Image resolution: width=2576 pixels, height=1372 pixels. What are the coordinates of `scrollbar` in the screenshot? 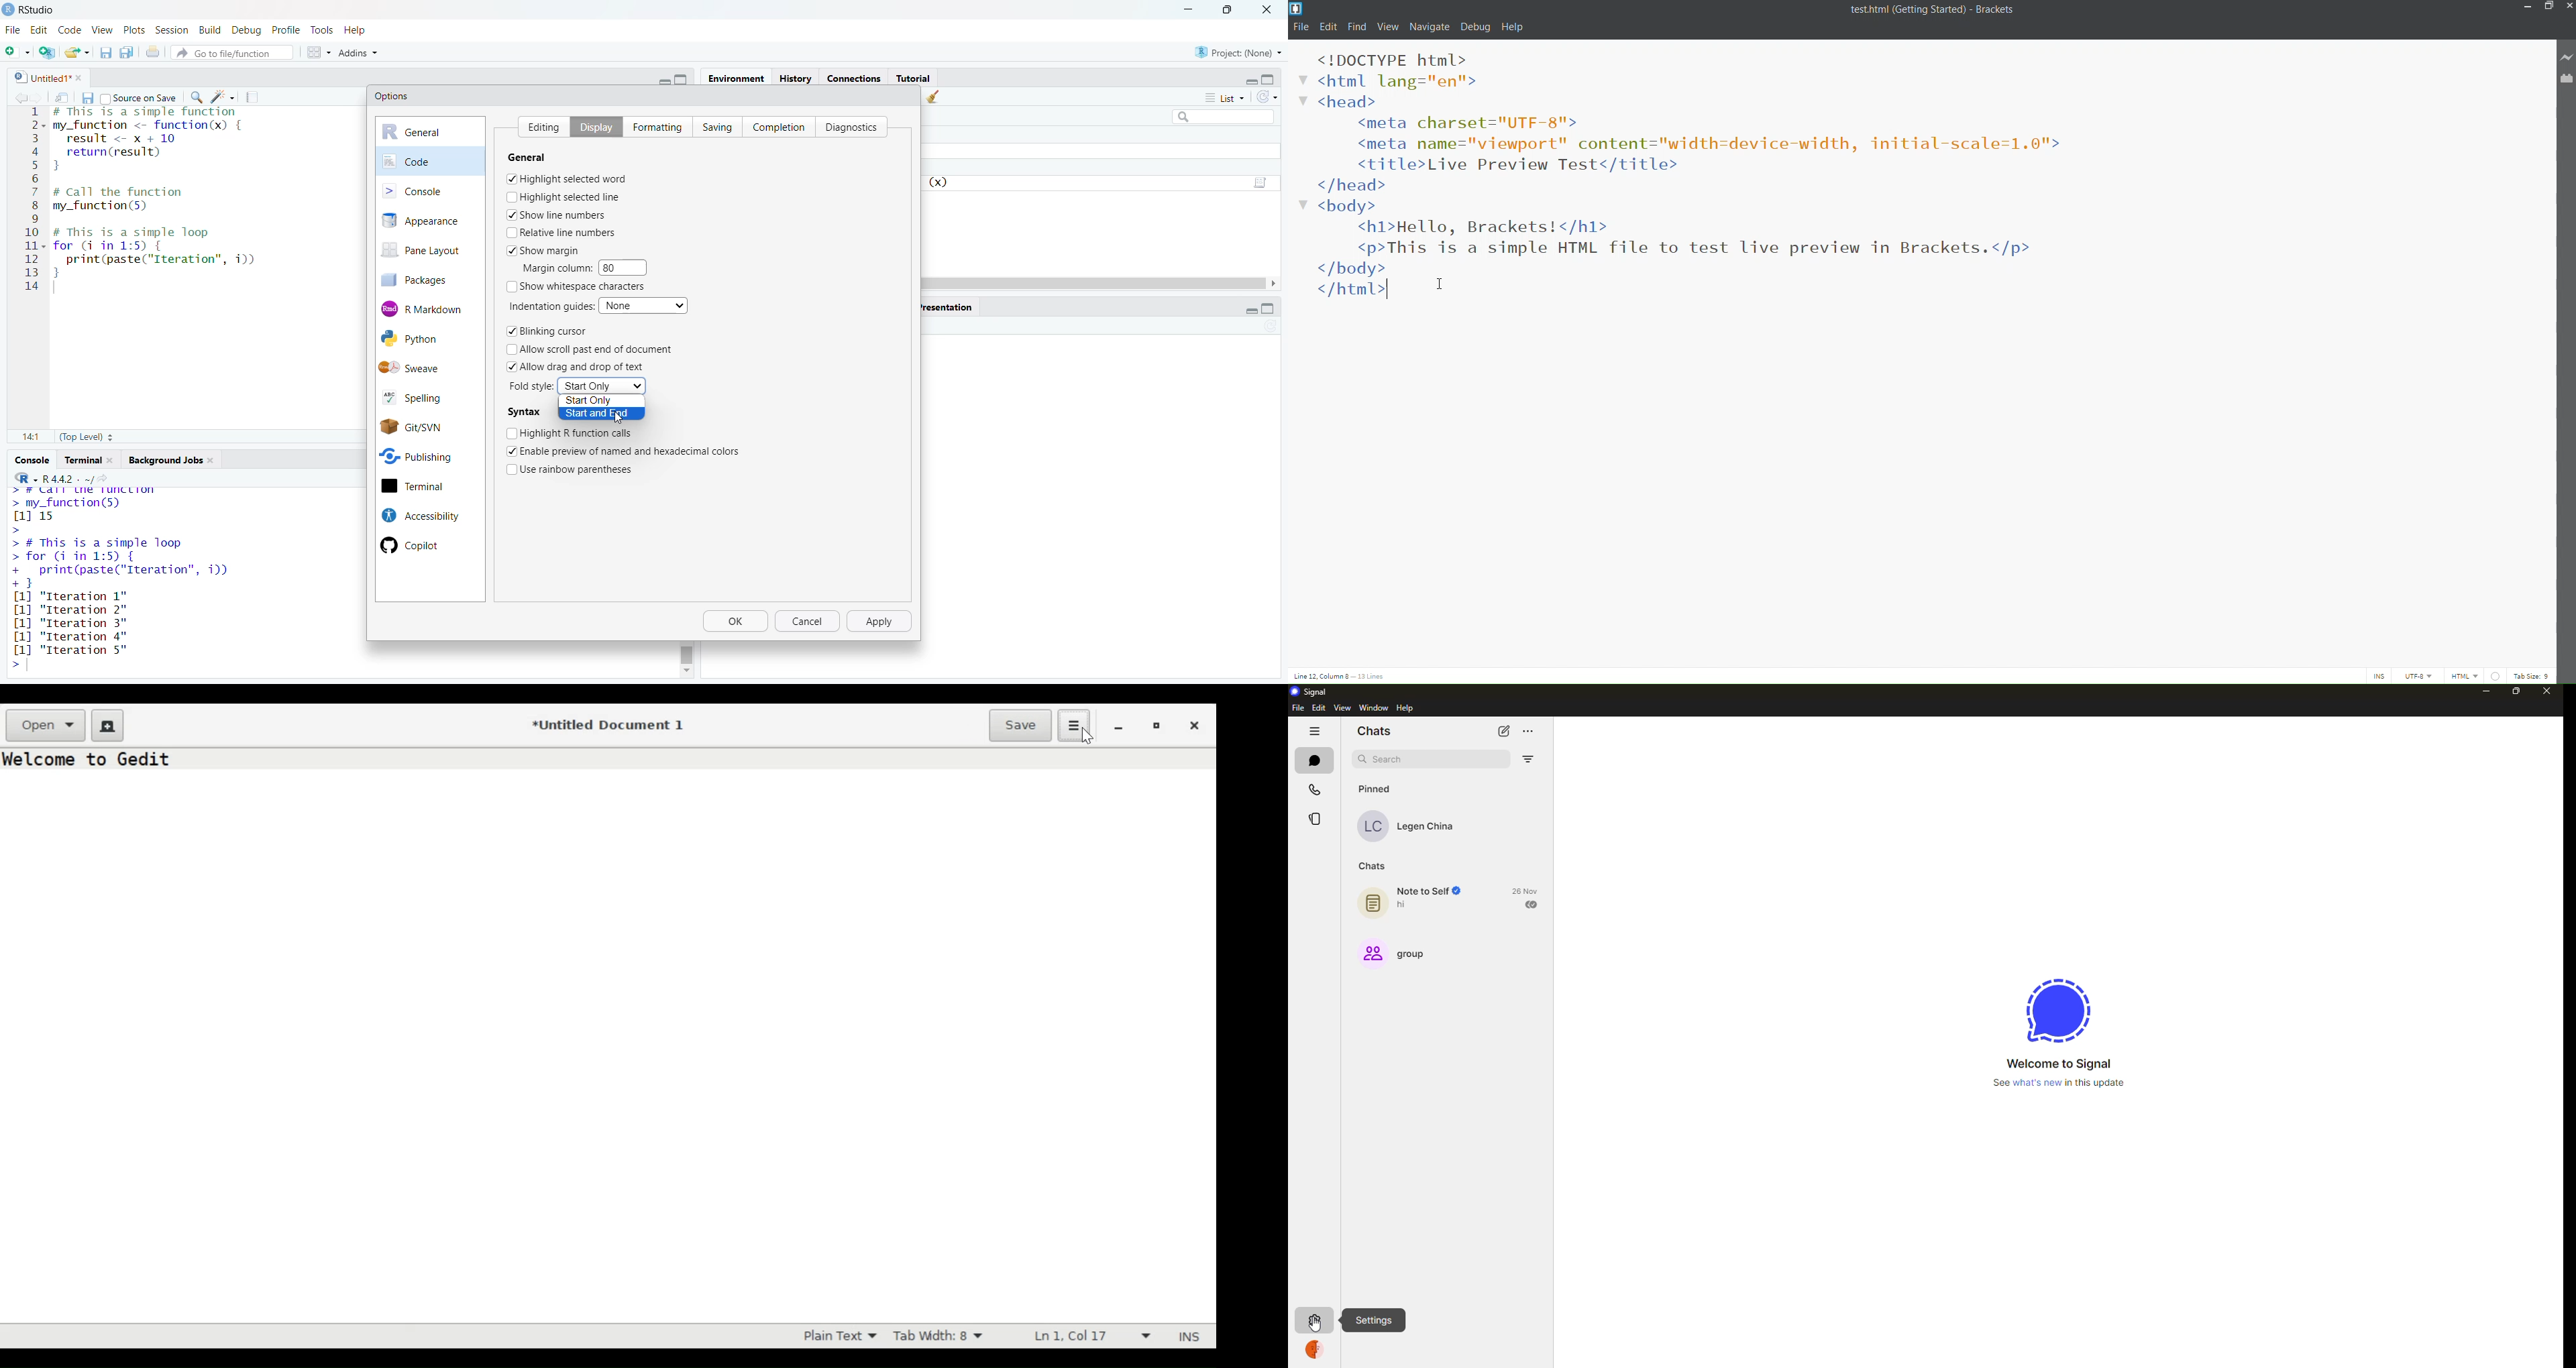 It's located at (1096, 283).